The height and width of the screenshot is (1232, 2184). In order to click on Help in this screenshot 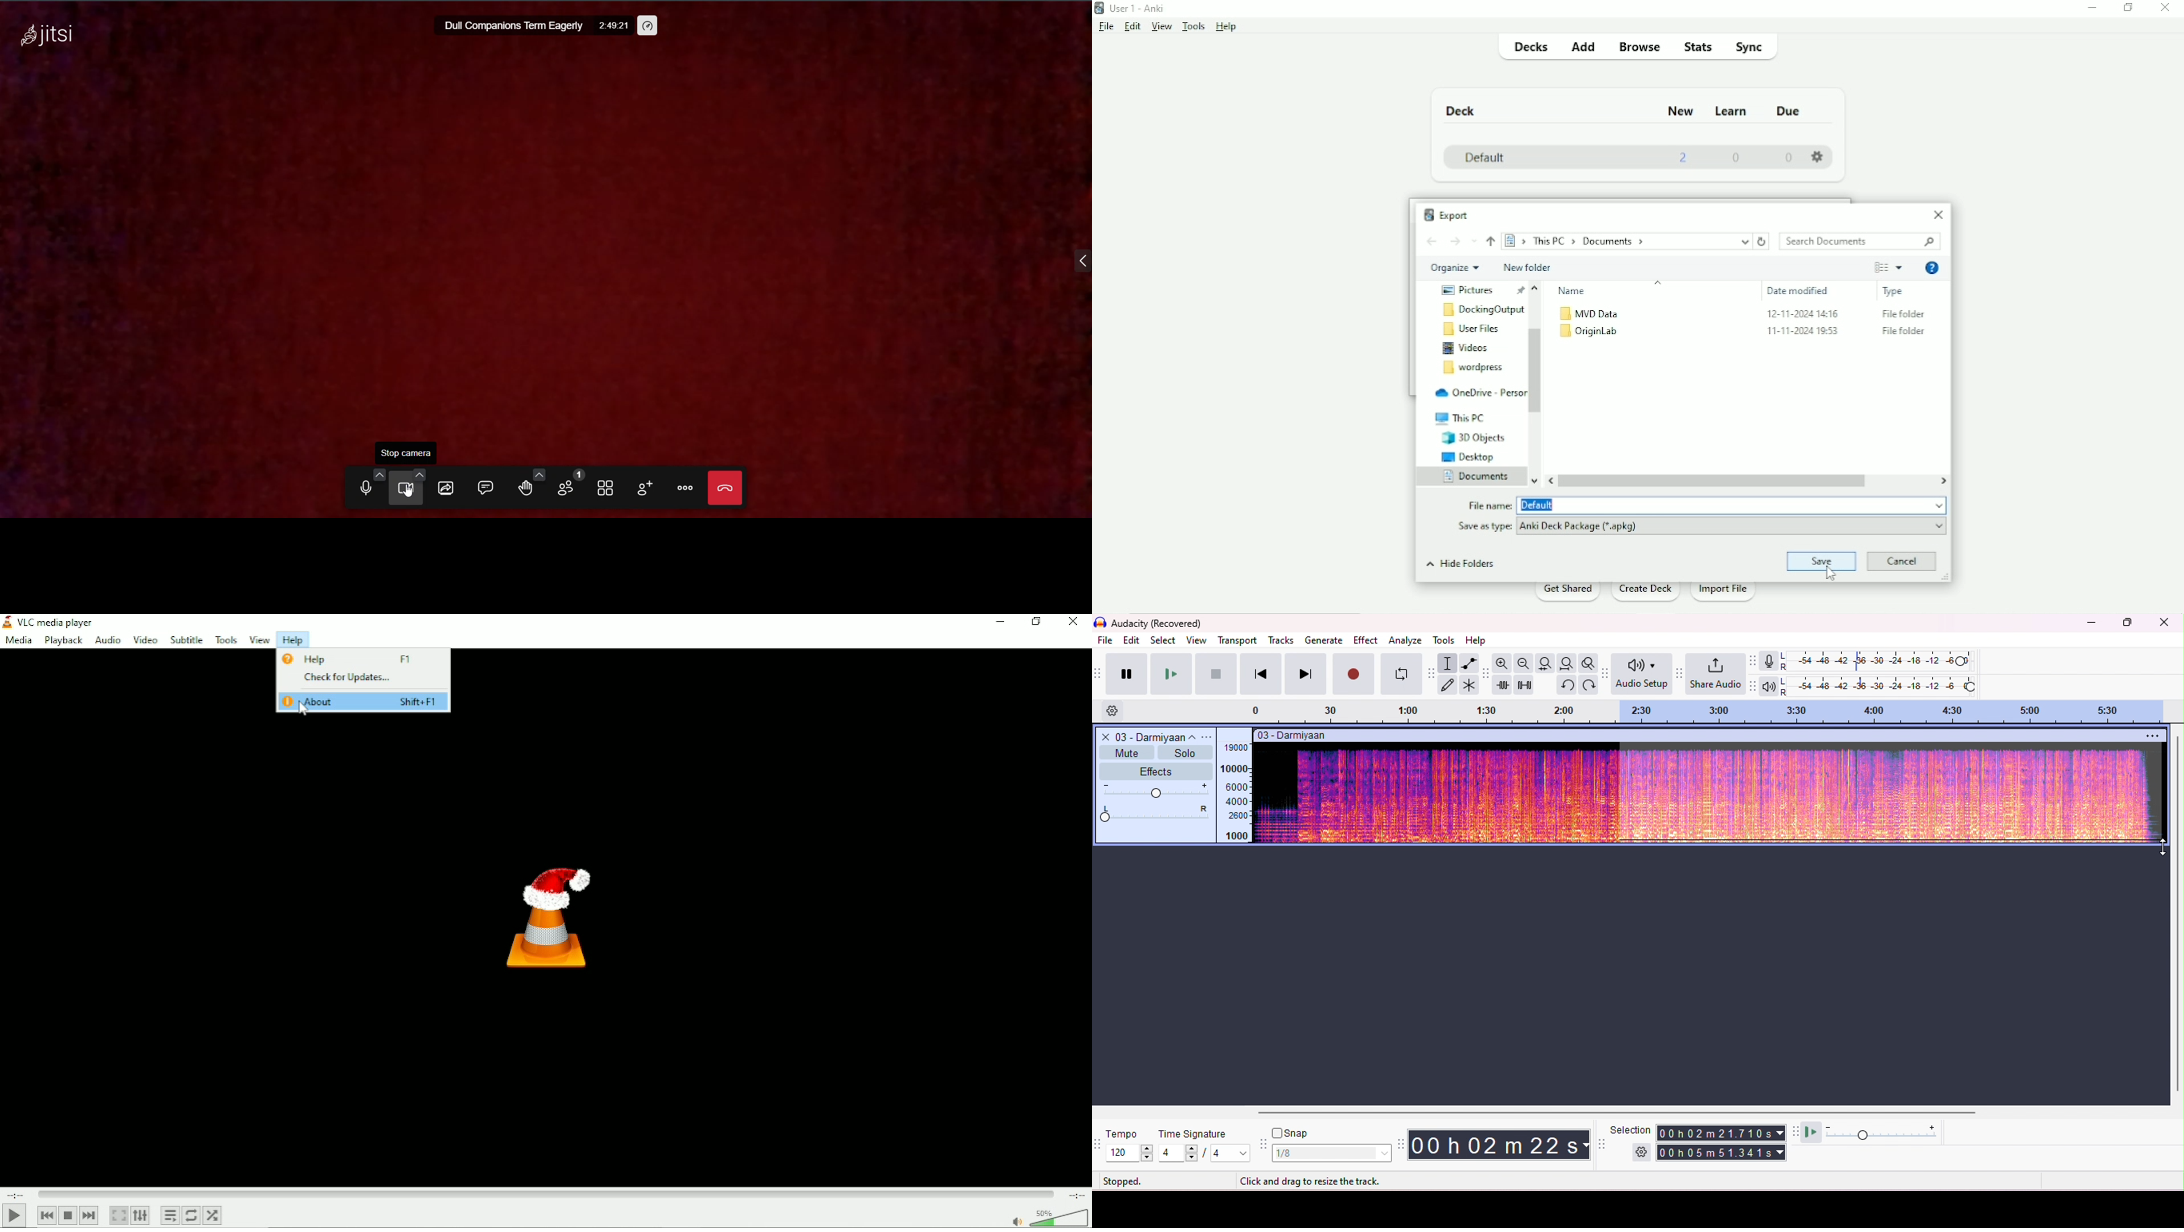, I will do `click(358, 659)`.